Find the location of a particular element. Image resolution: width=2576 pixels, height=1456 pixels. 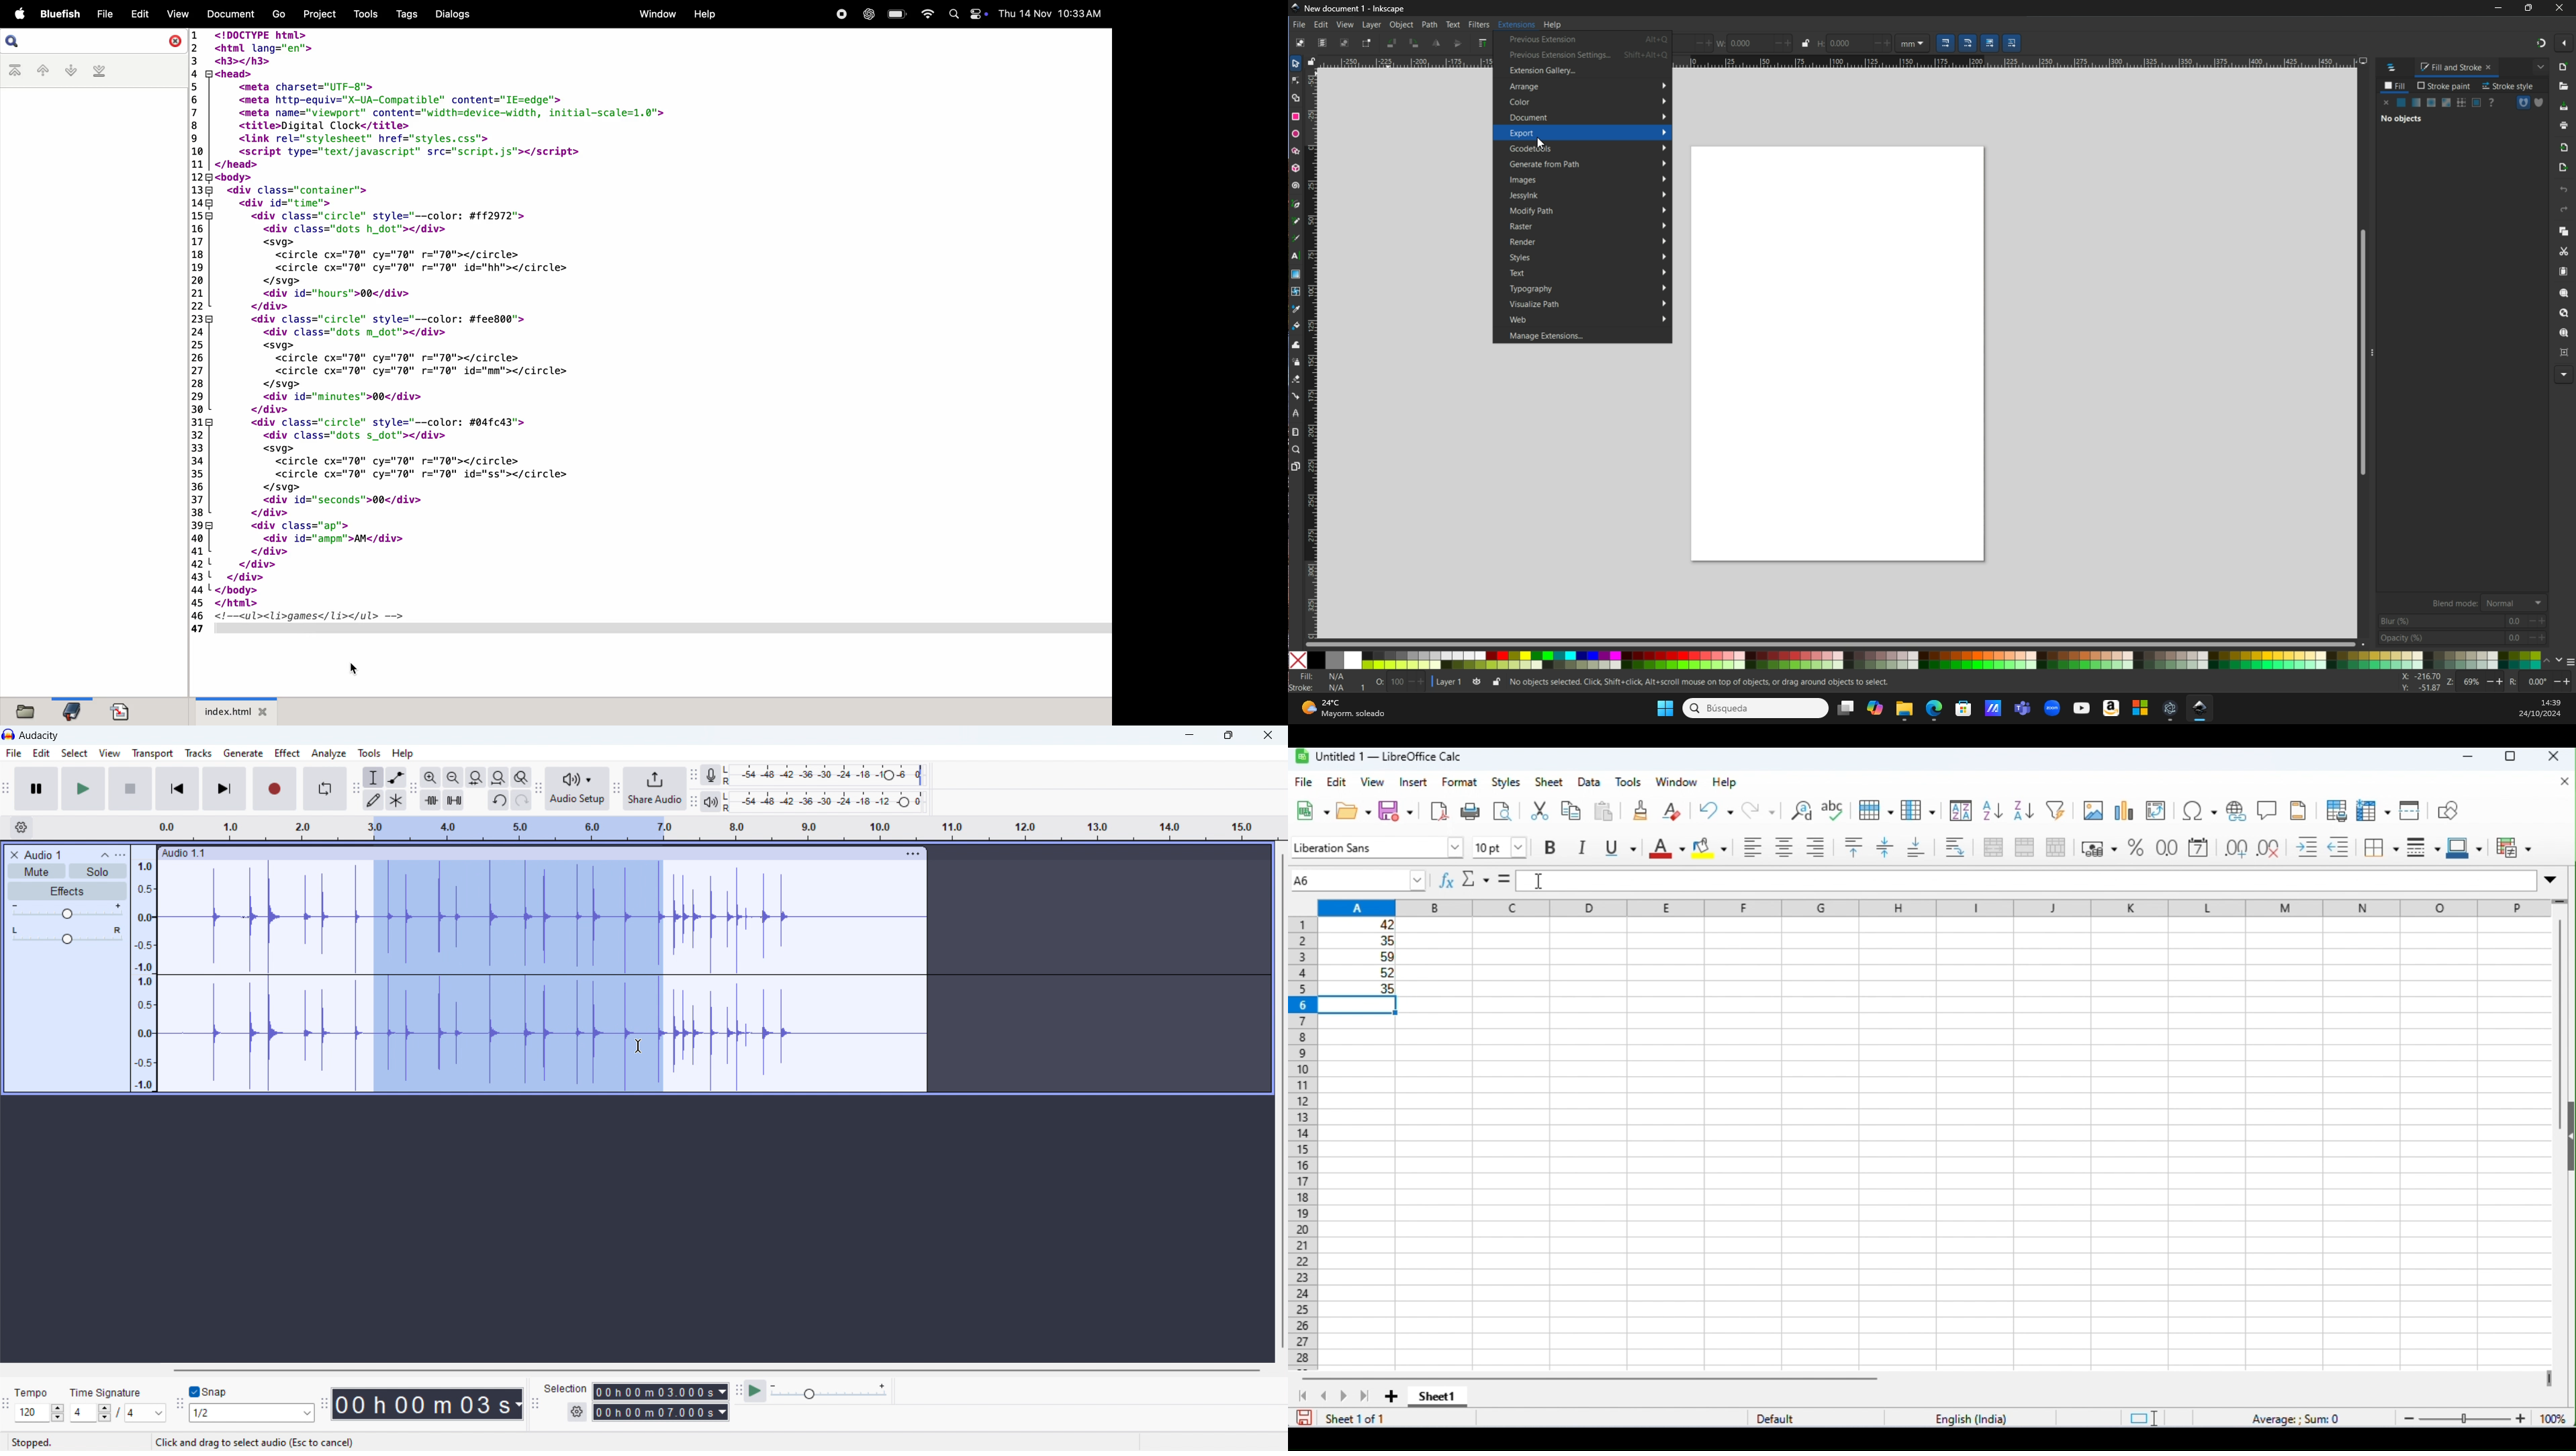

timeline is located at coordinates (717, 828).